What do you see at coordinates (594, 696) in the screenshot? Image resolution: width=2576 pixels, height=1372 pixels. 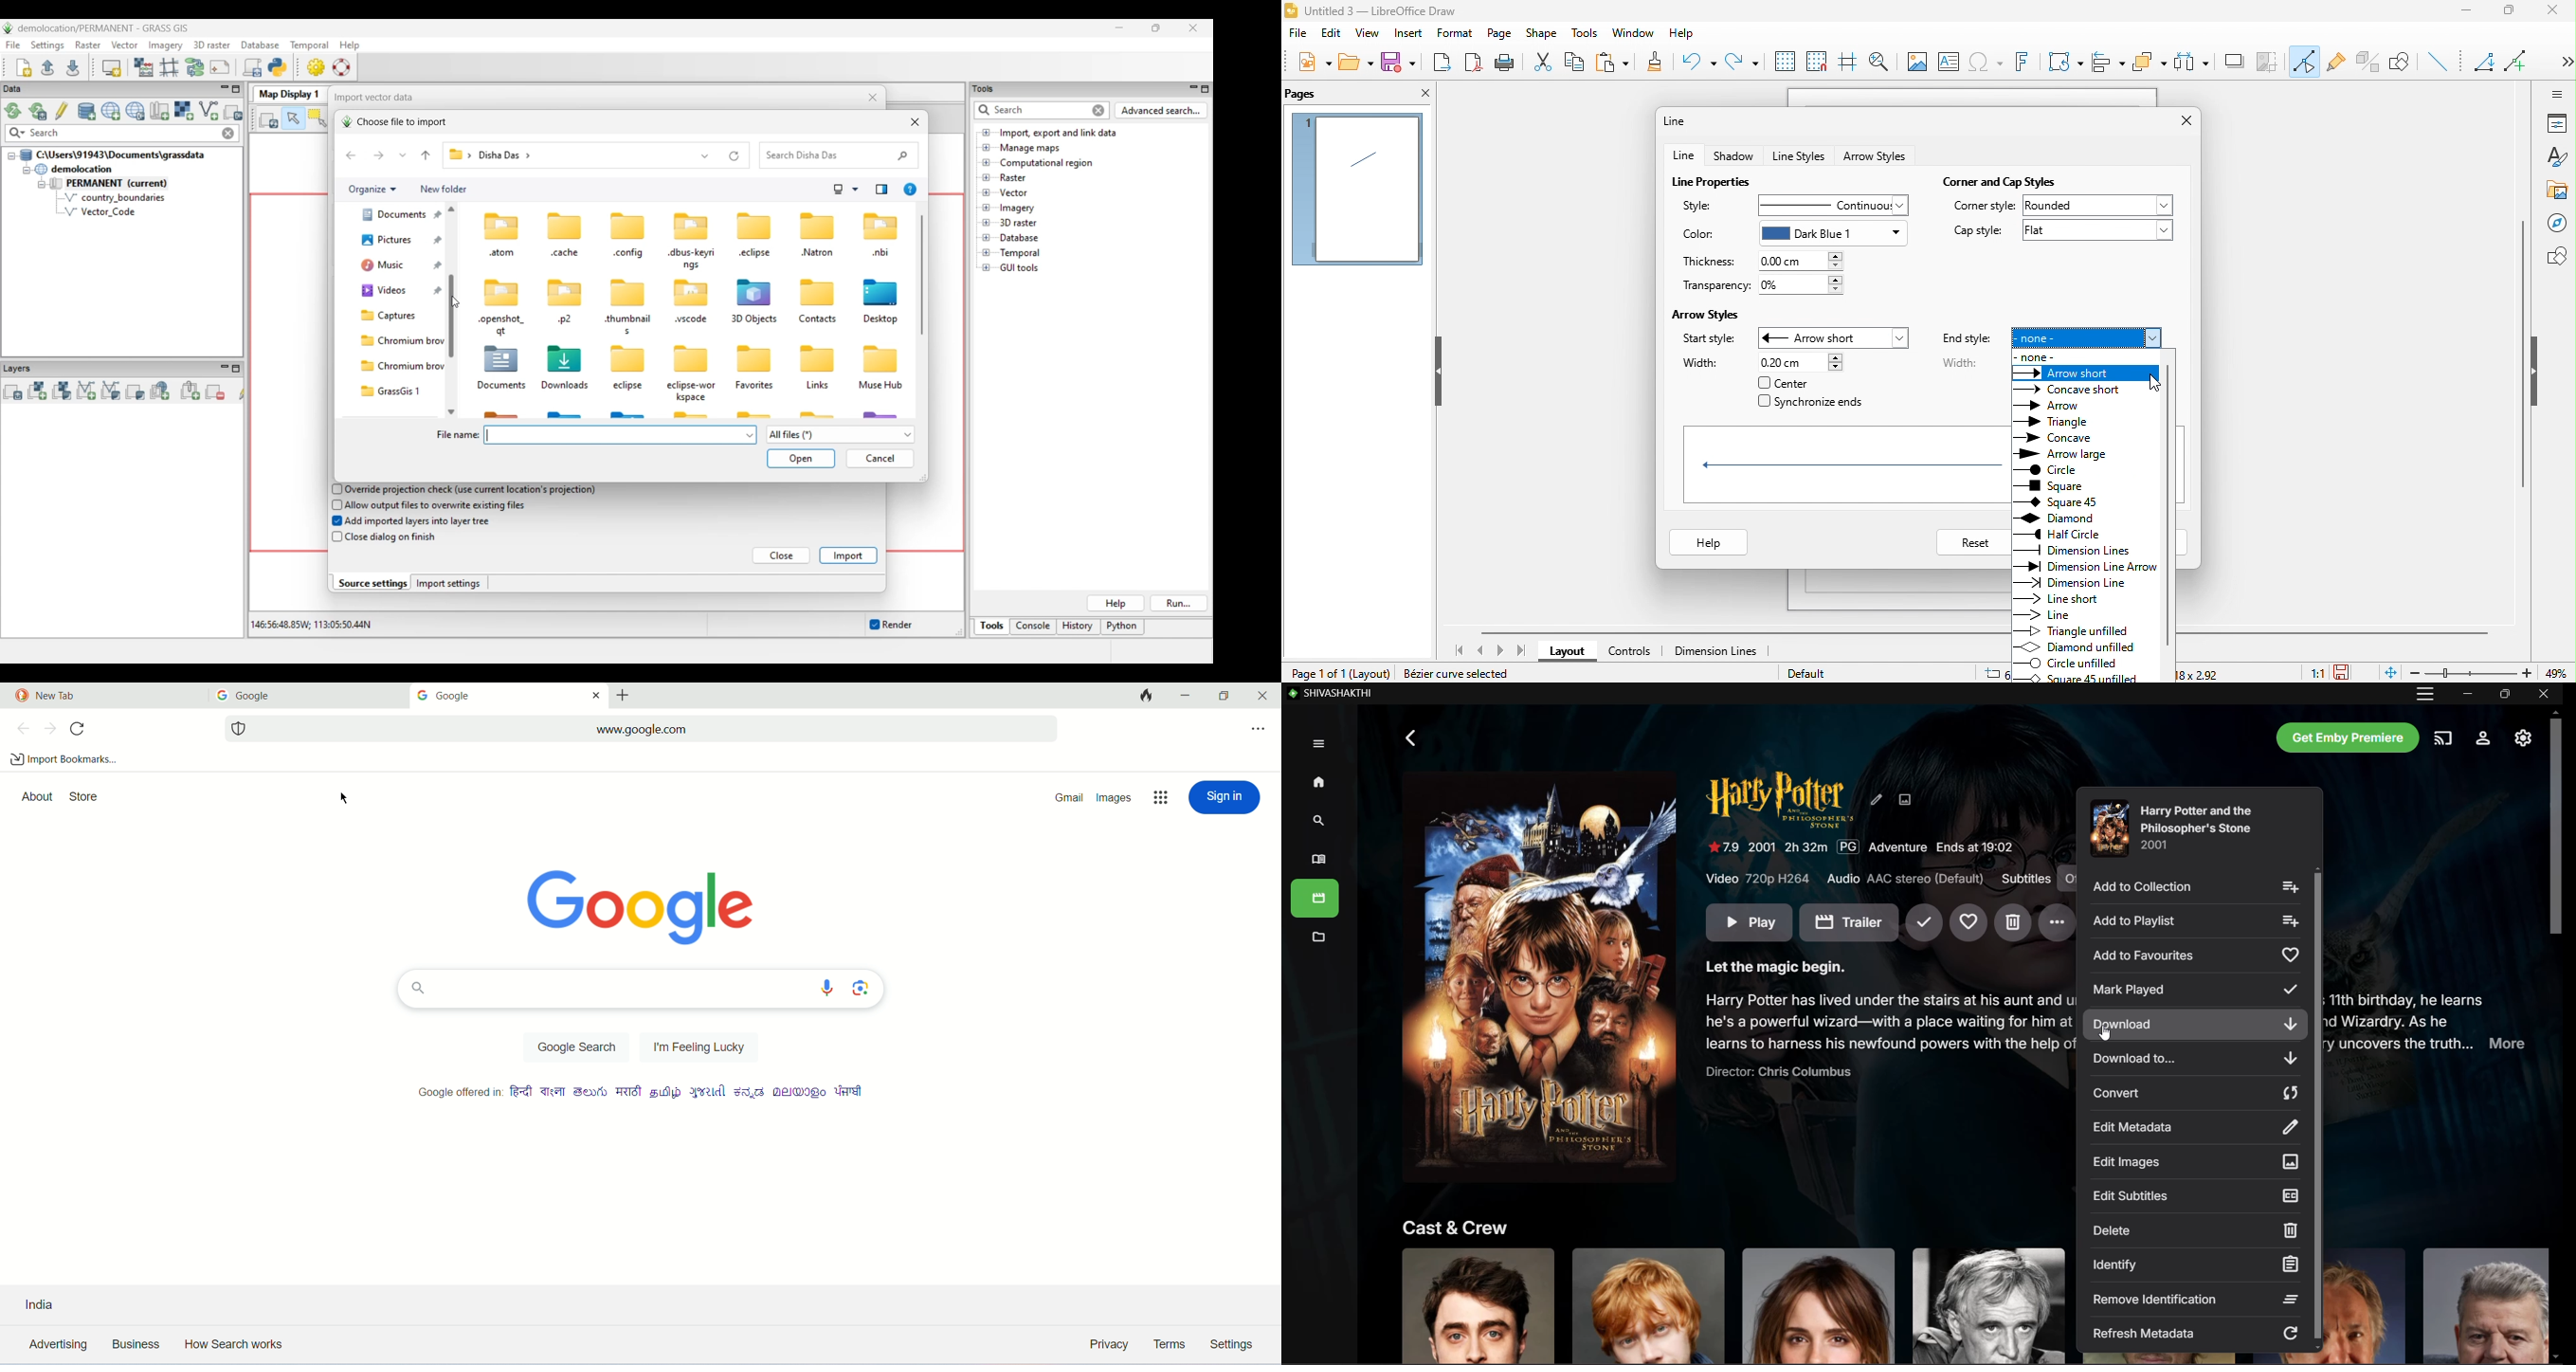 I see `close` at bounding box center [594, 696].